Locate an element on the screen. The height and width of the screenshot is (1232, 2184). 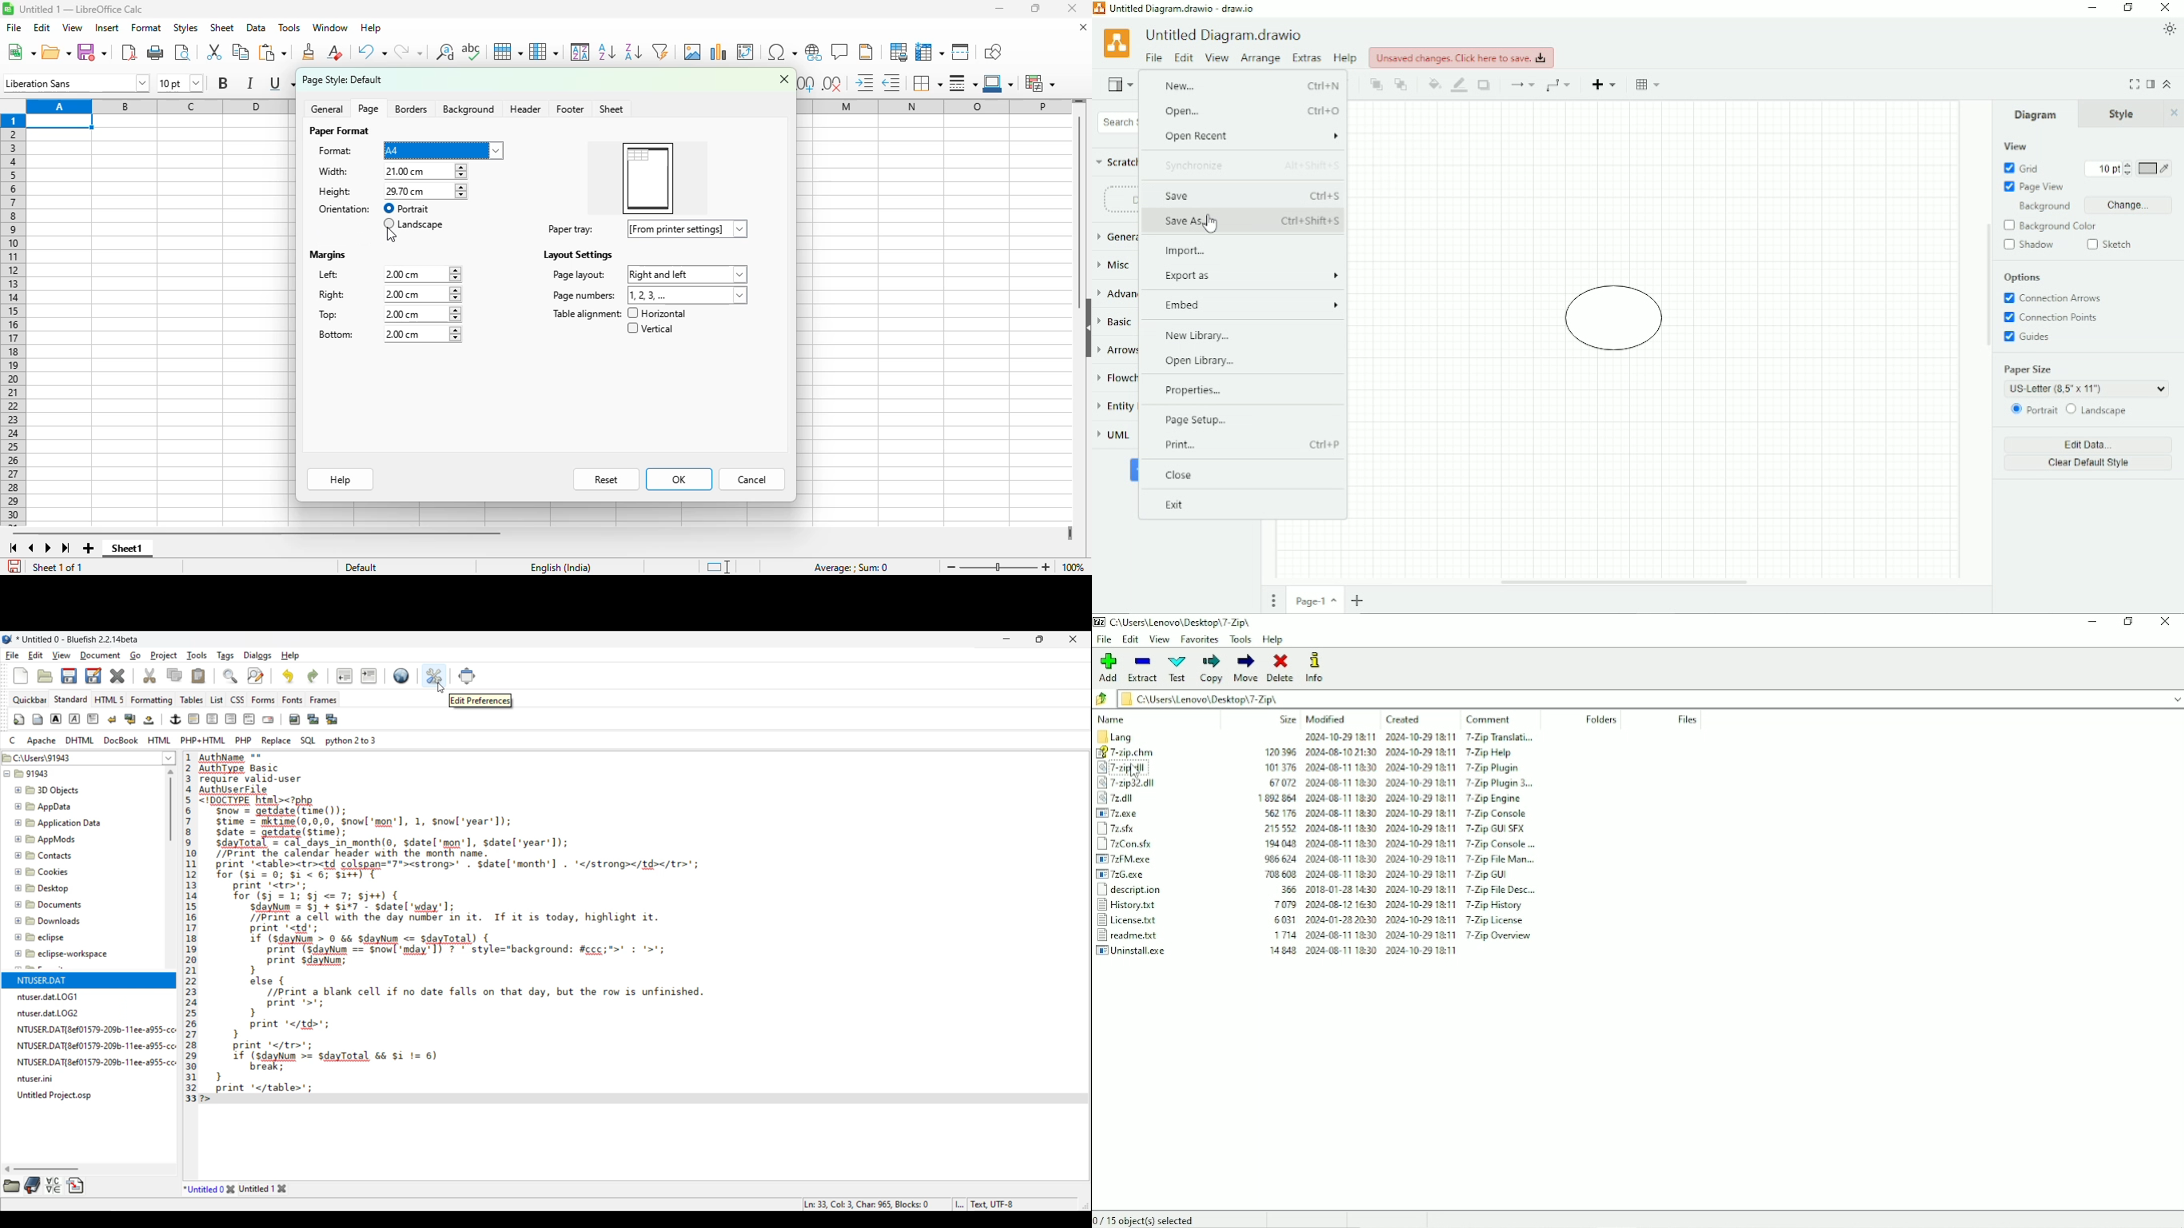
click to save the document is located at coordinates (15, 567).